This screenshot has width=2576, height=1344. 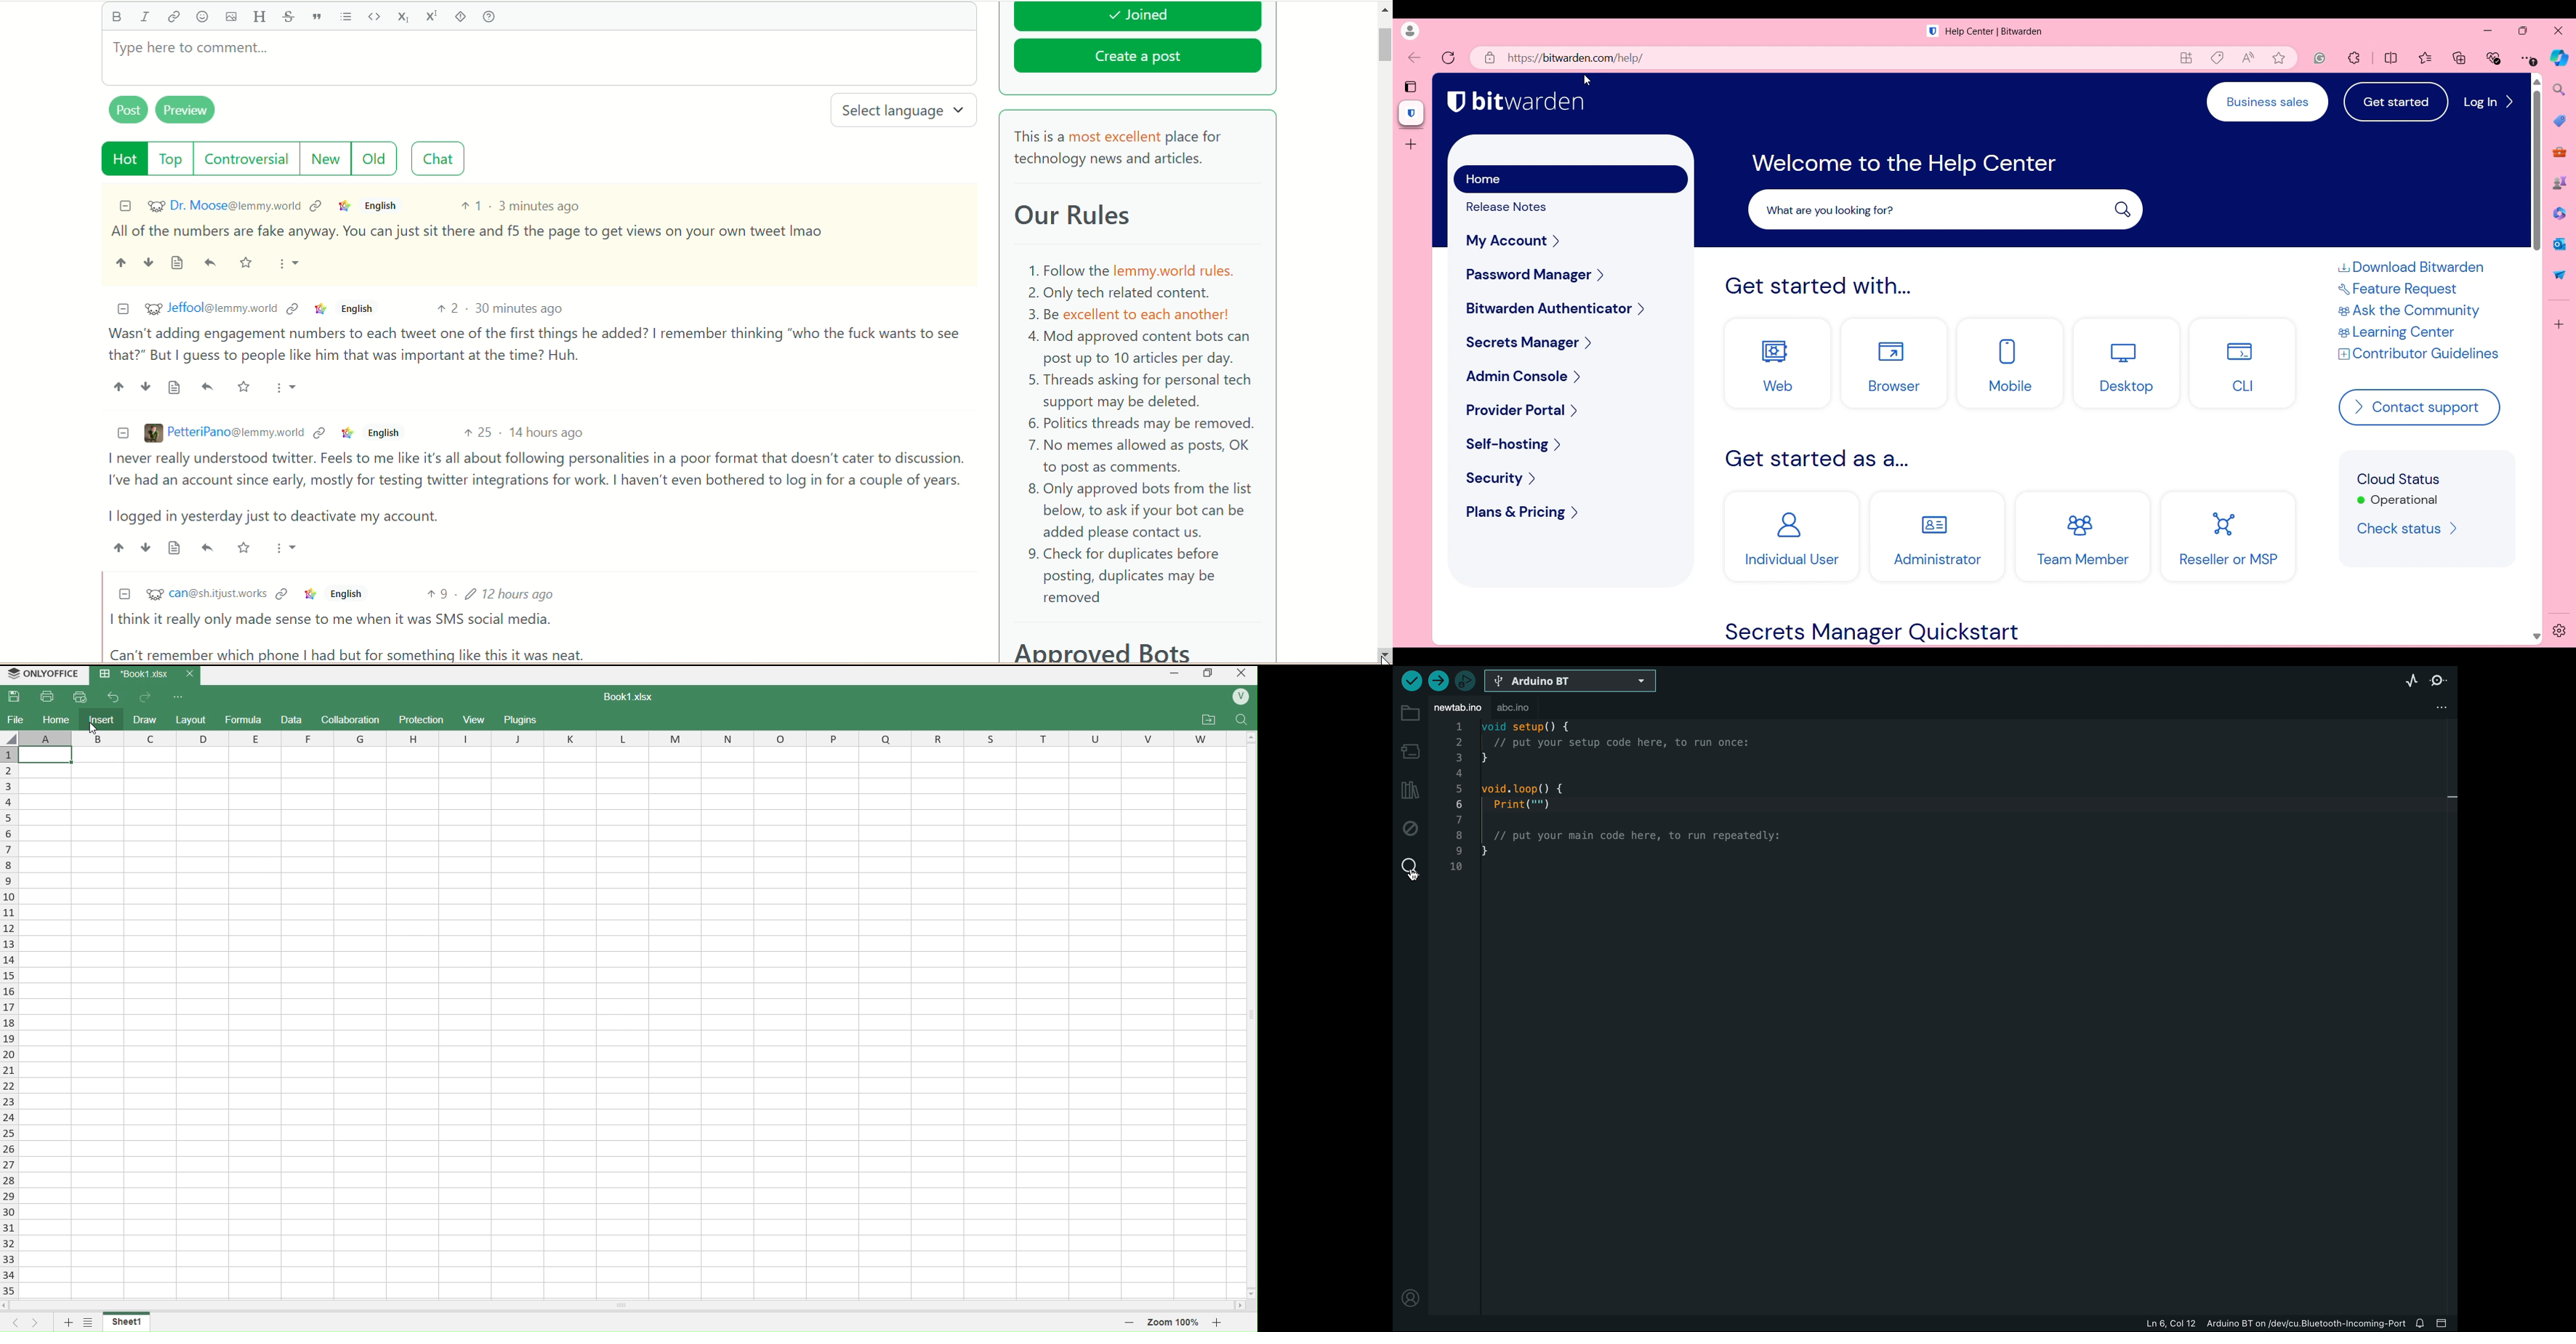 What do you see at coordinates (1933, 31) in the screenshot?
I see `Software logo` at bounding box center [1933, 31].